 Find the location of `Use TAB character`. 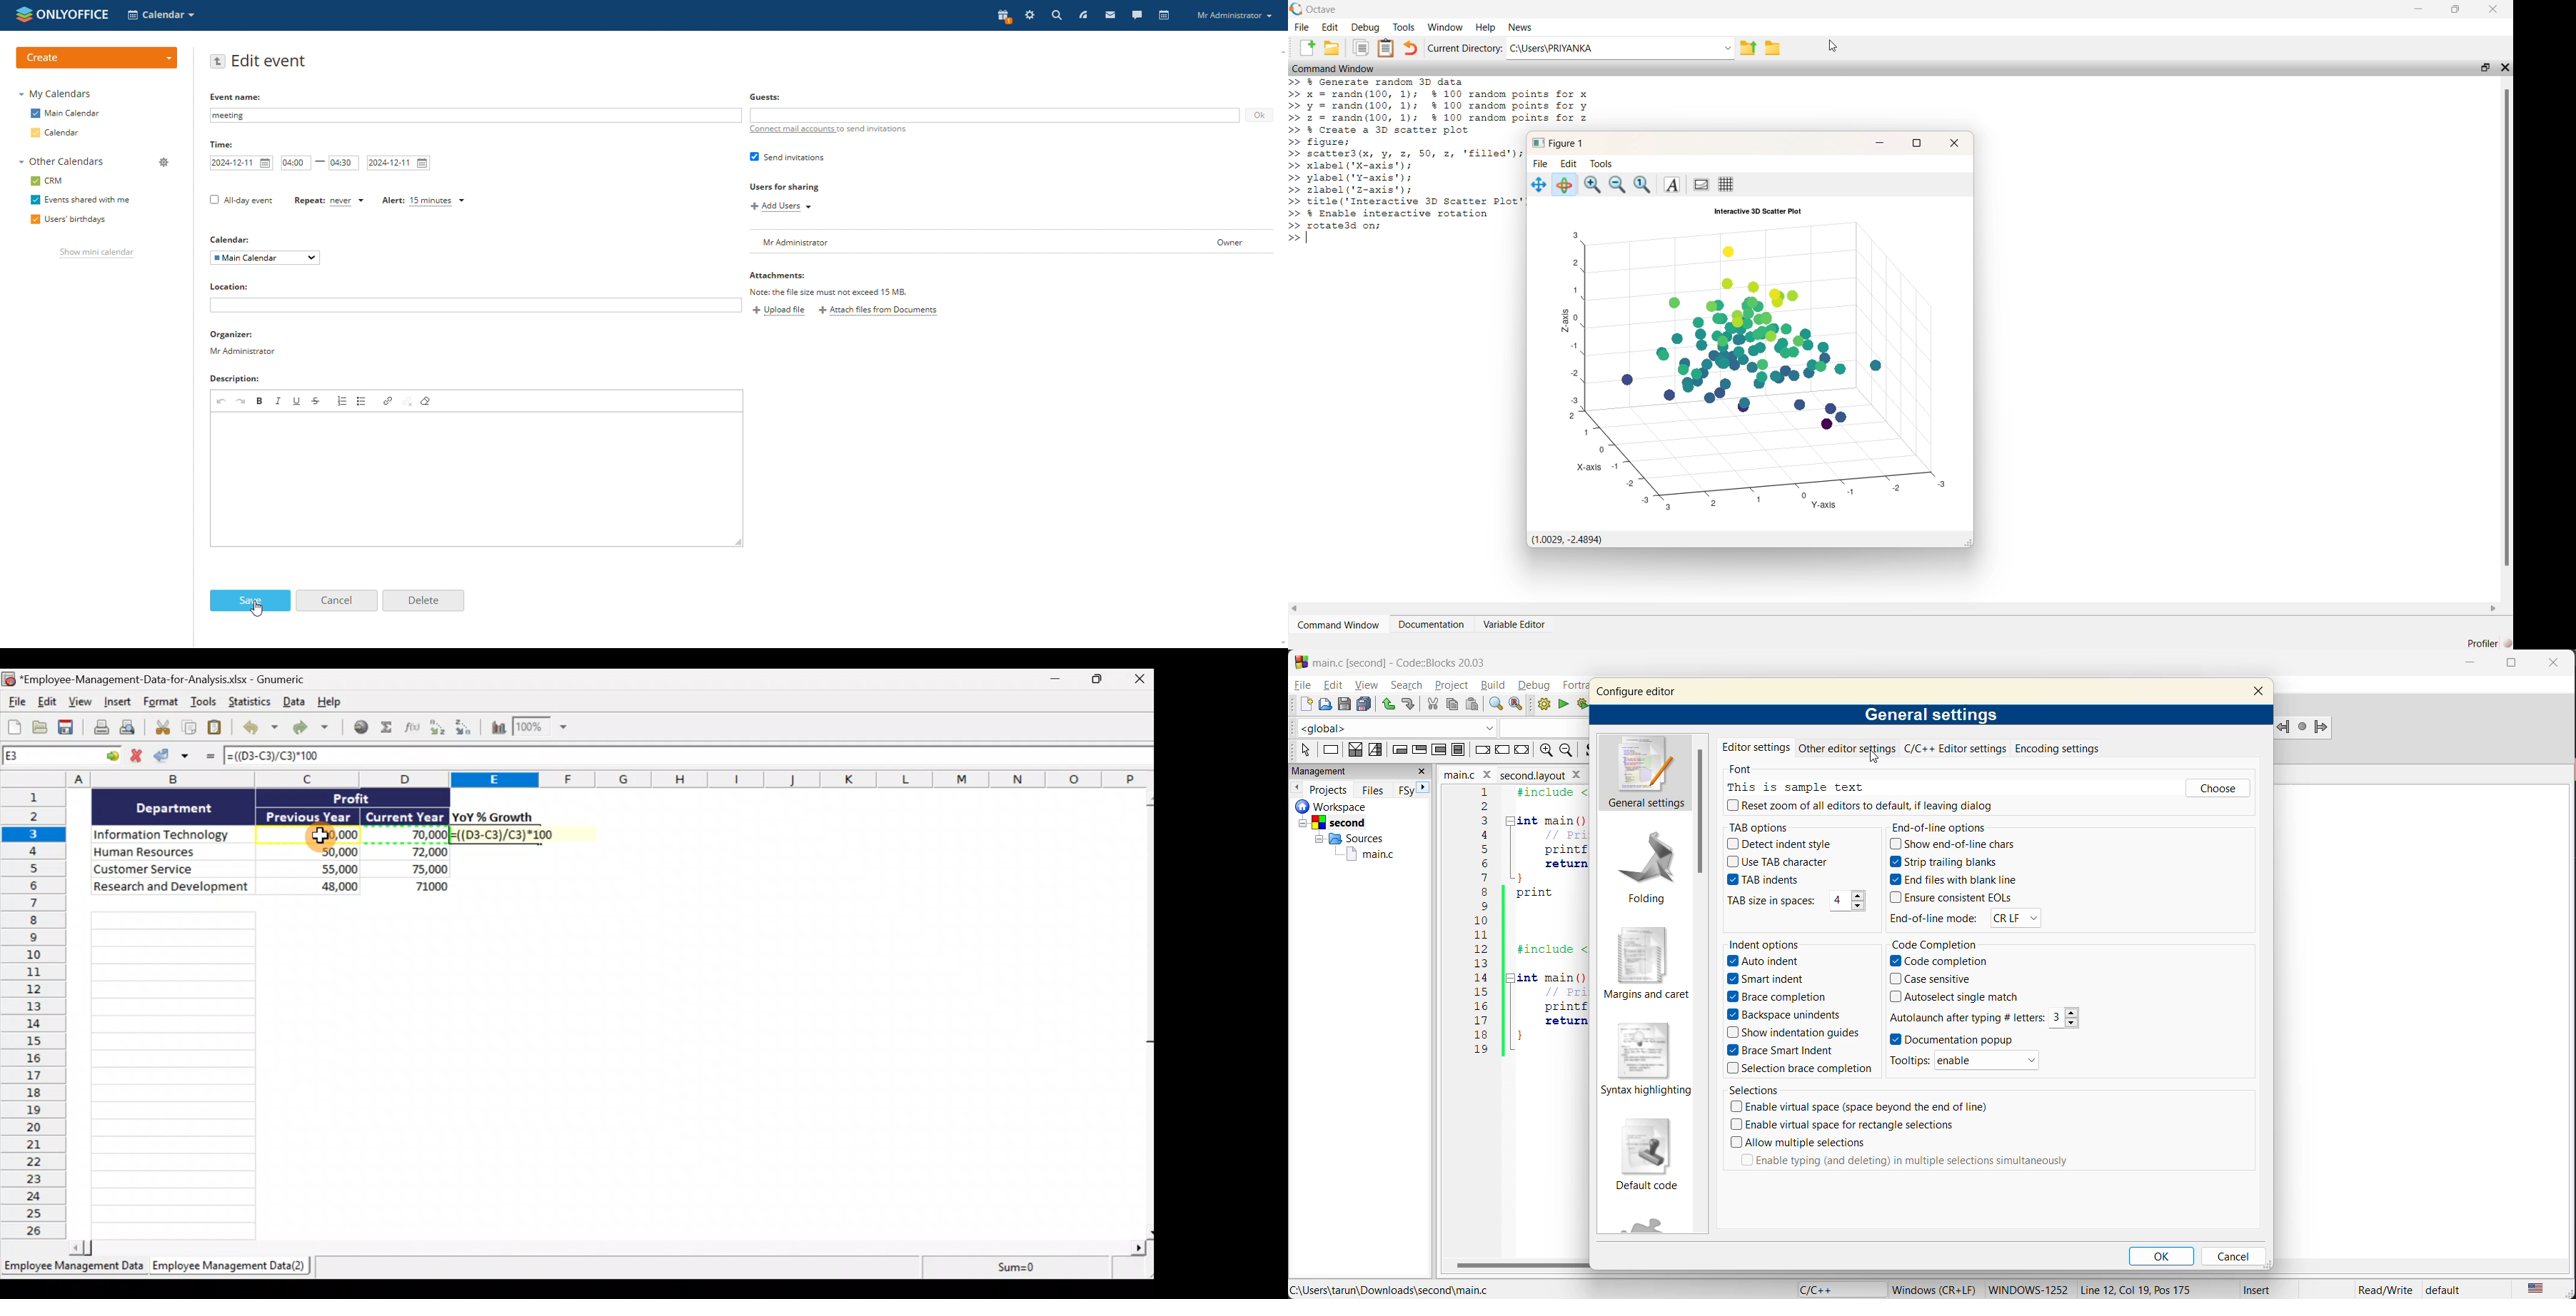

Use TAB character is located at coordinates (1771, 862).